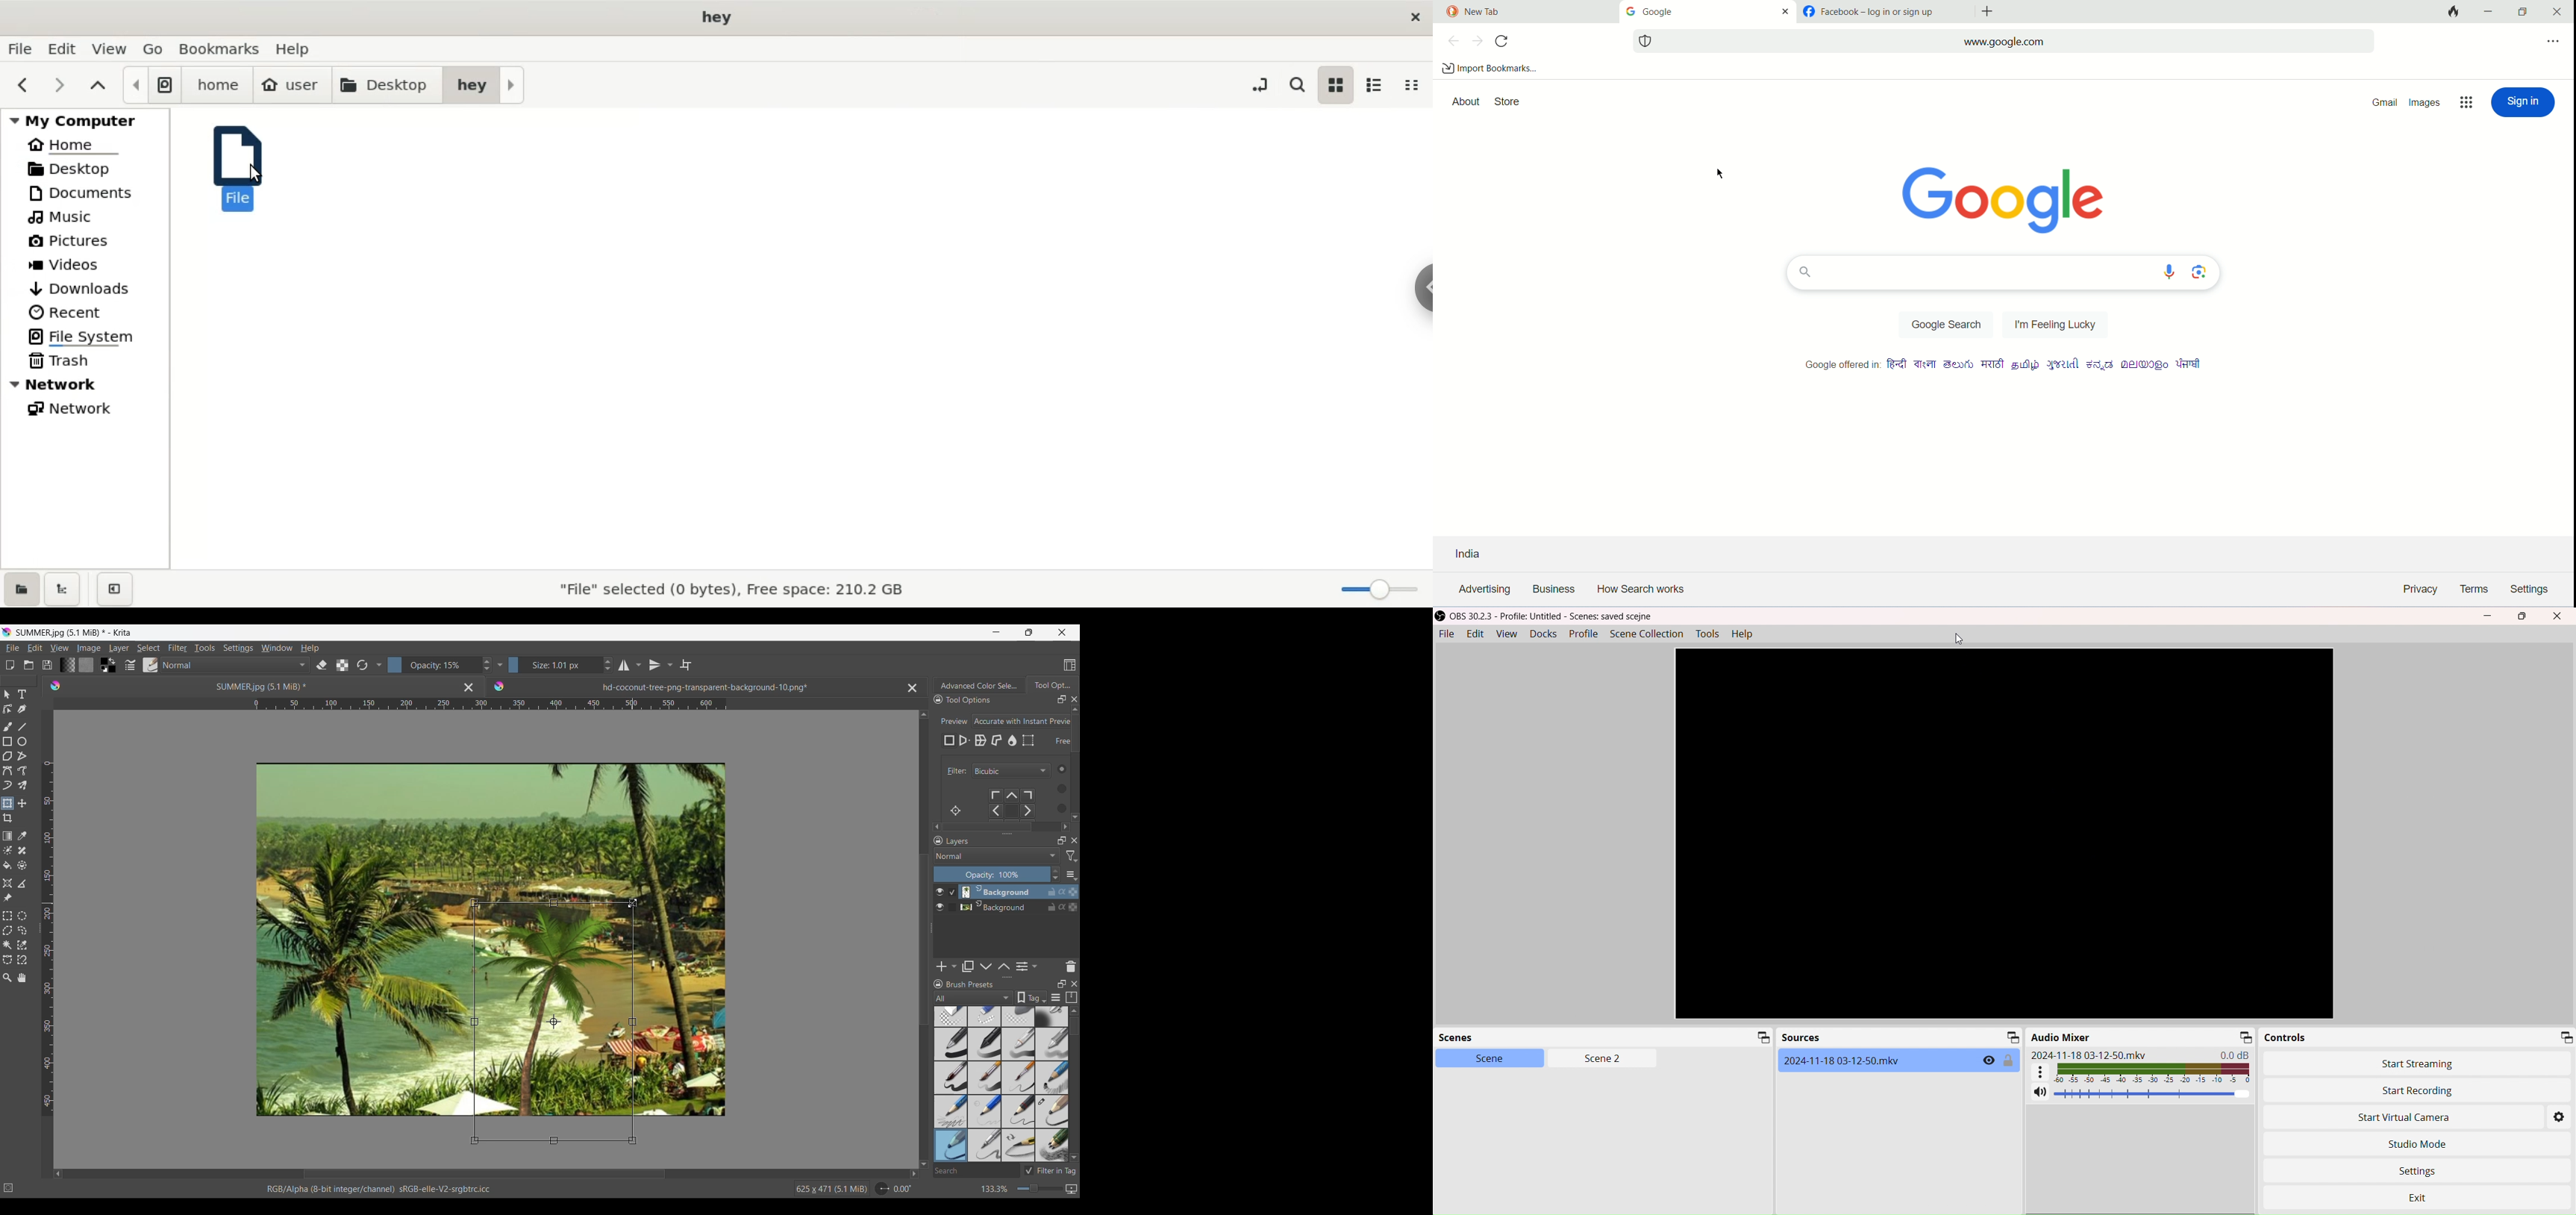 Image resolution: width=2576 pixels, height=1232 pixels. Describe the element at coordinates (1952, 326) in the screenshot. I see `google search` at that location.